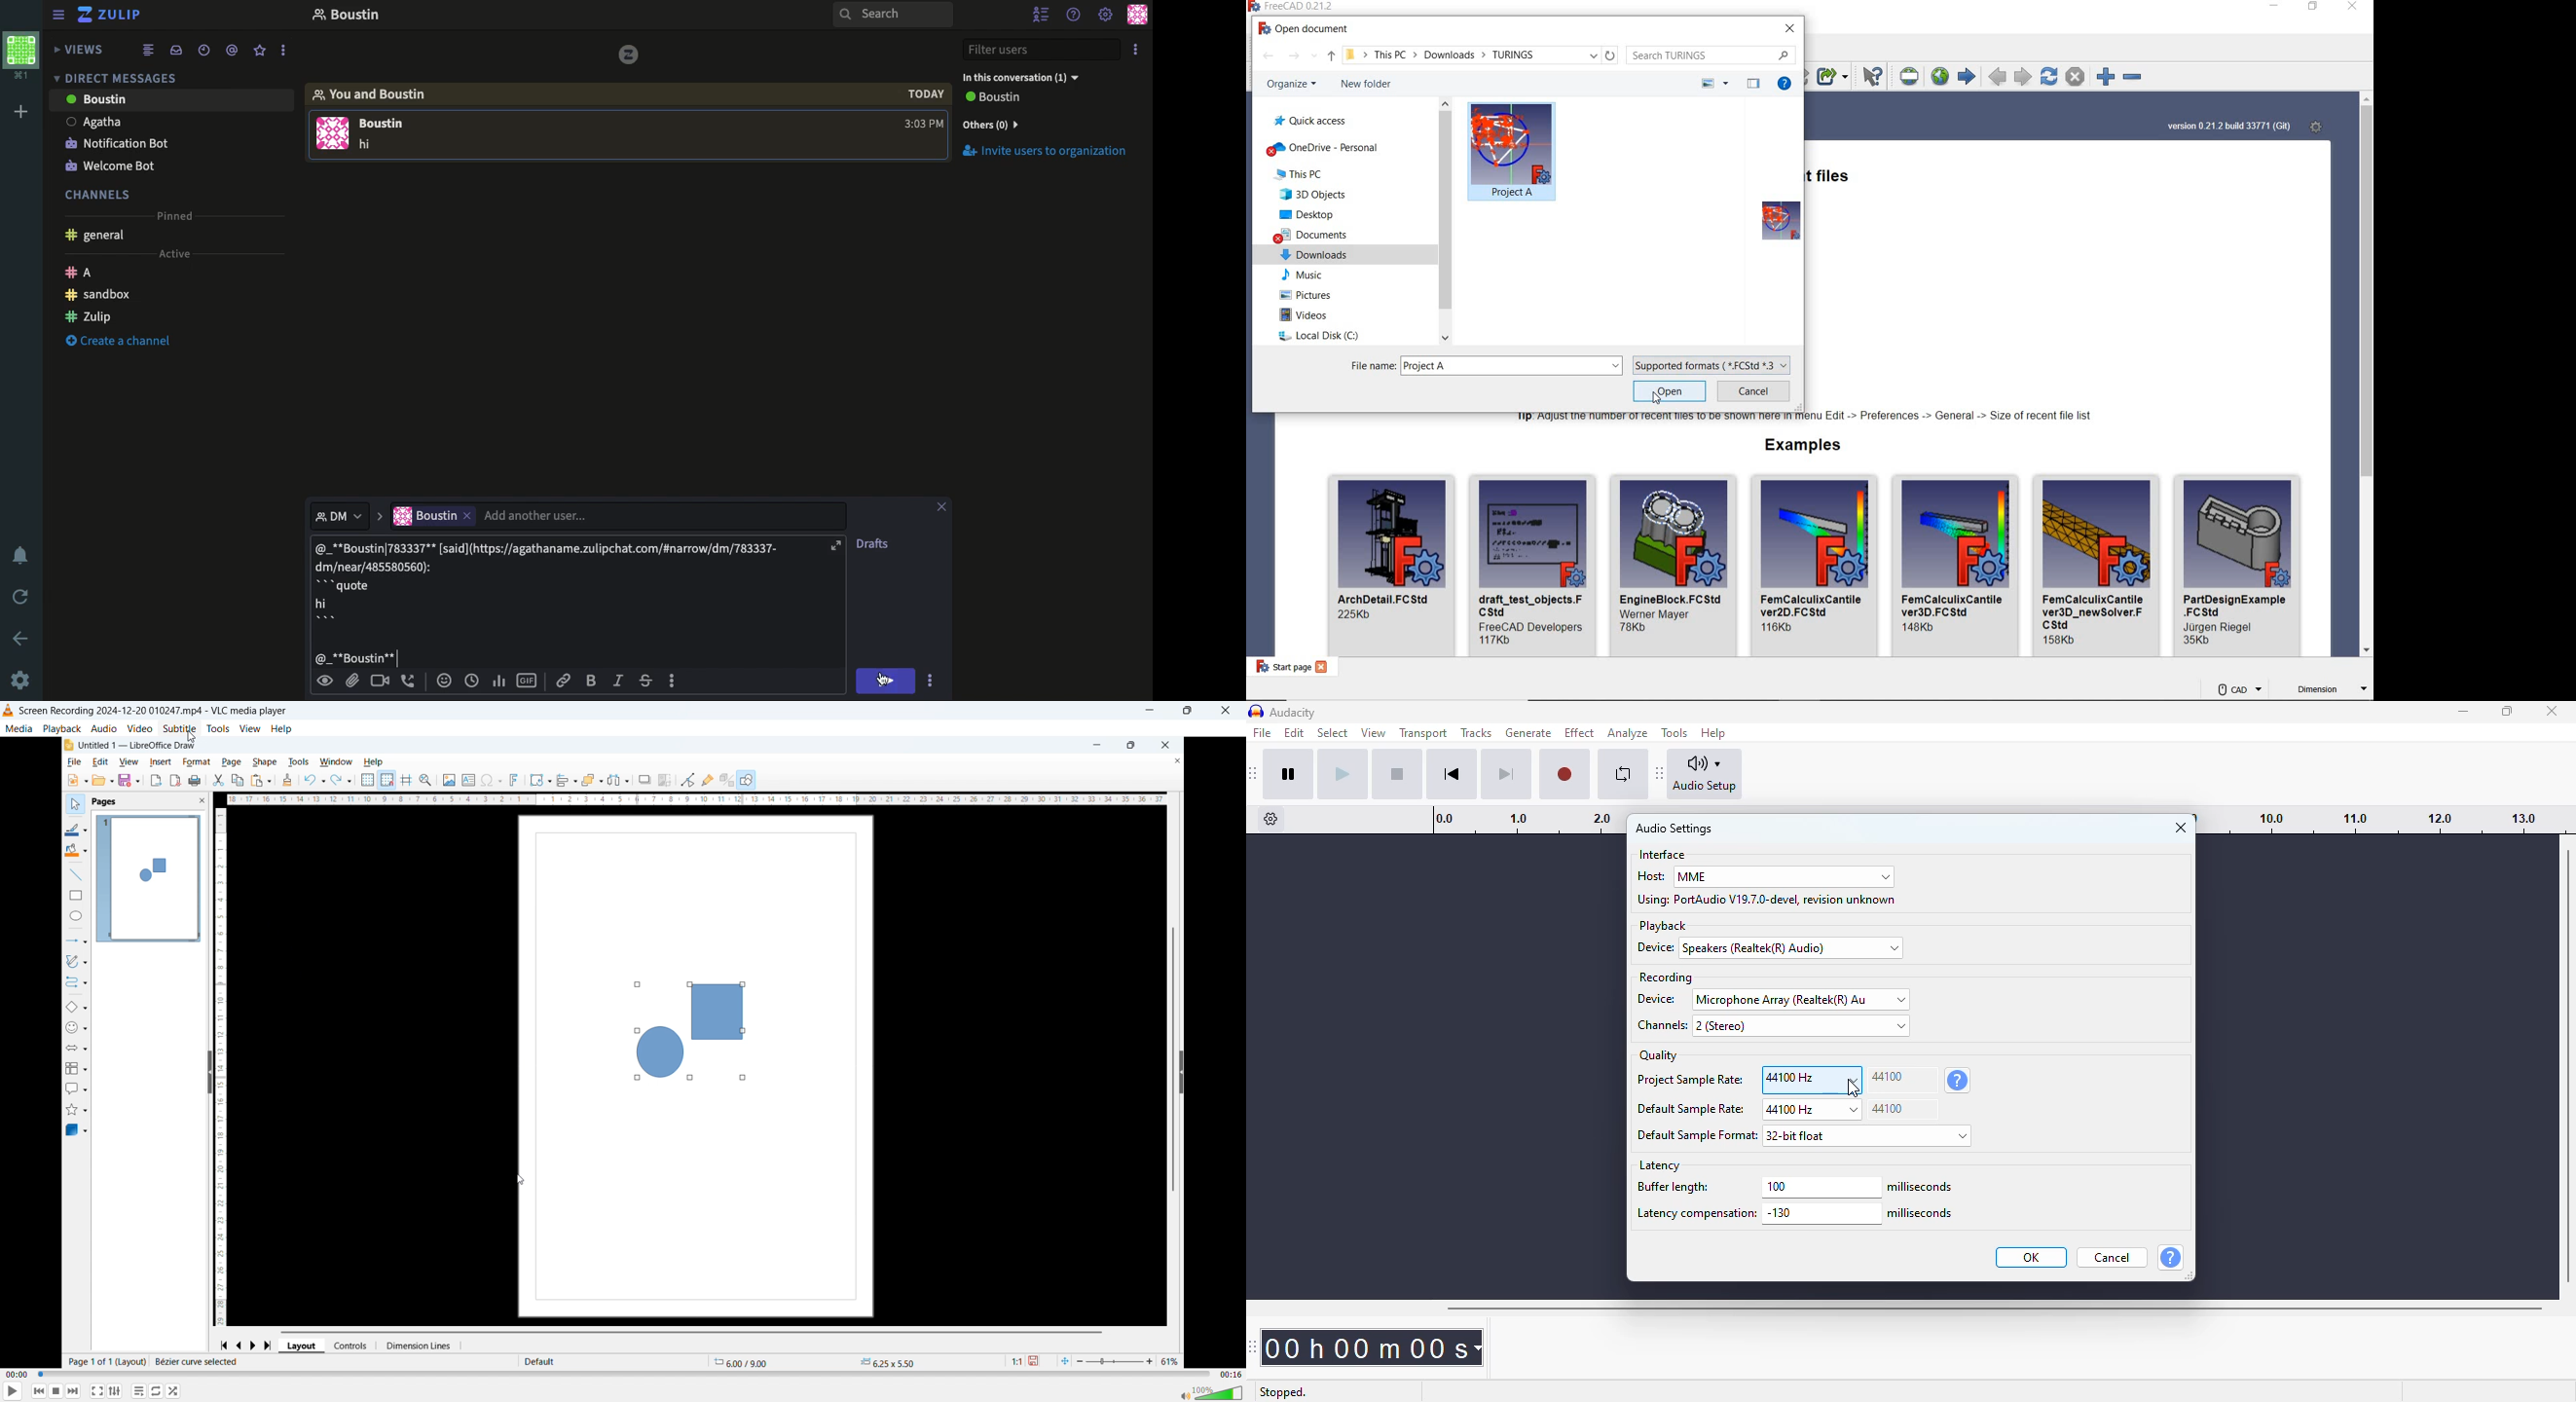  What do you see at coordinates (887, 1362) in the screenshot?
I see `object position- 6.25x5.50` at bounding box center [887, 1362].